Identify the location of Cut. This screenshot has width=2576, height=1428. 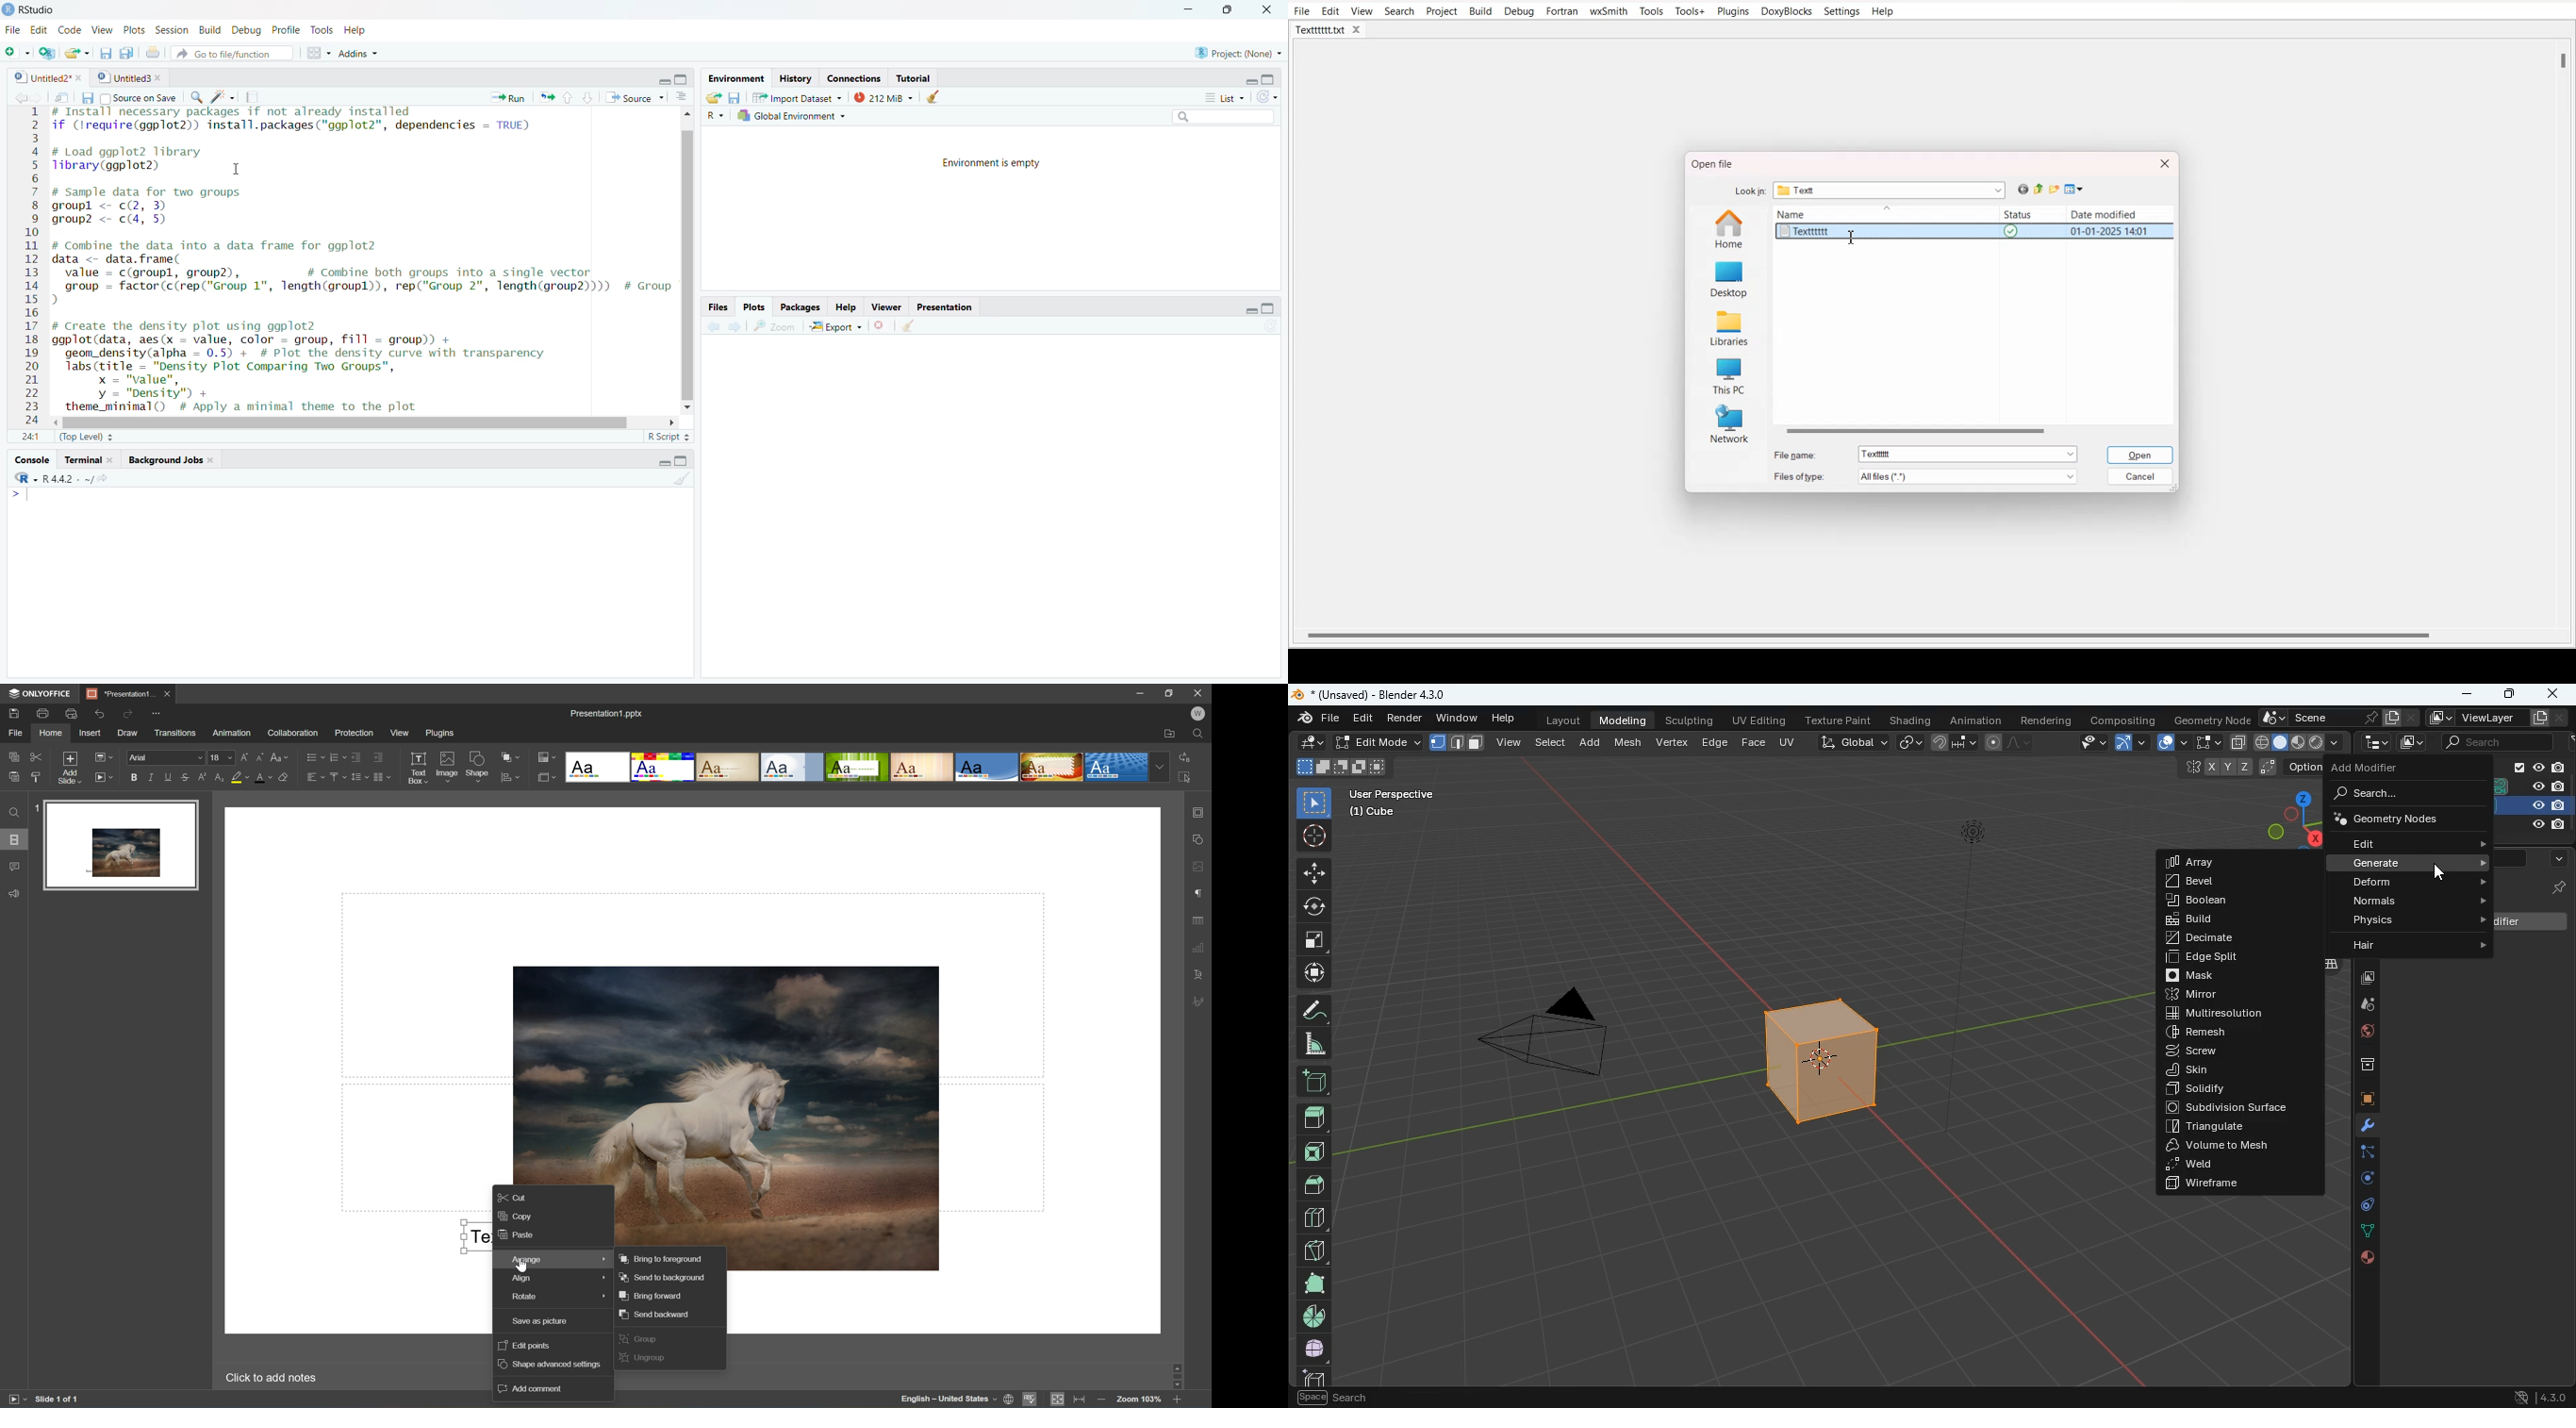
(515, 1196).